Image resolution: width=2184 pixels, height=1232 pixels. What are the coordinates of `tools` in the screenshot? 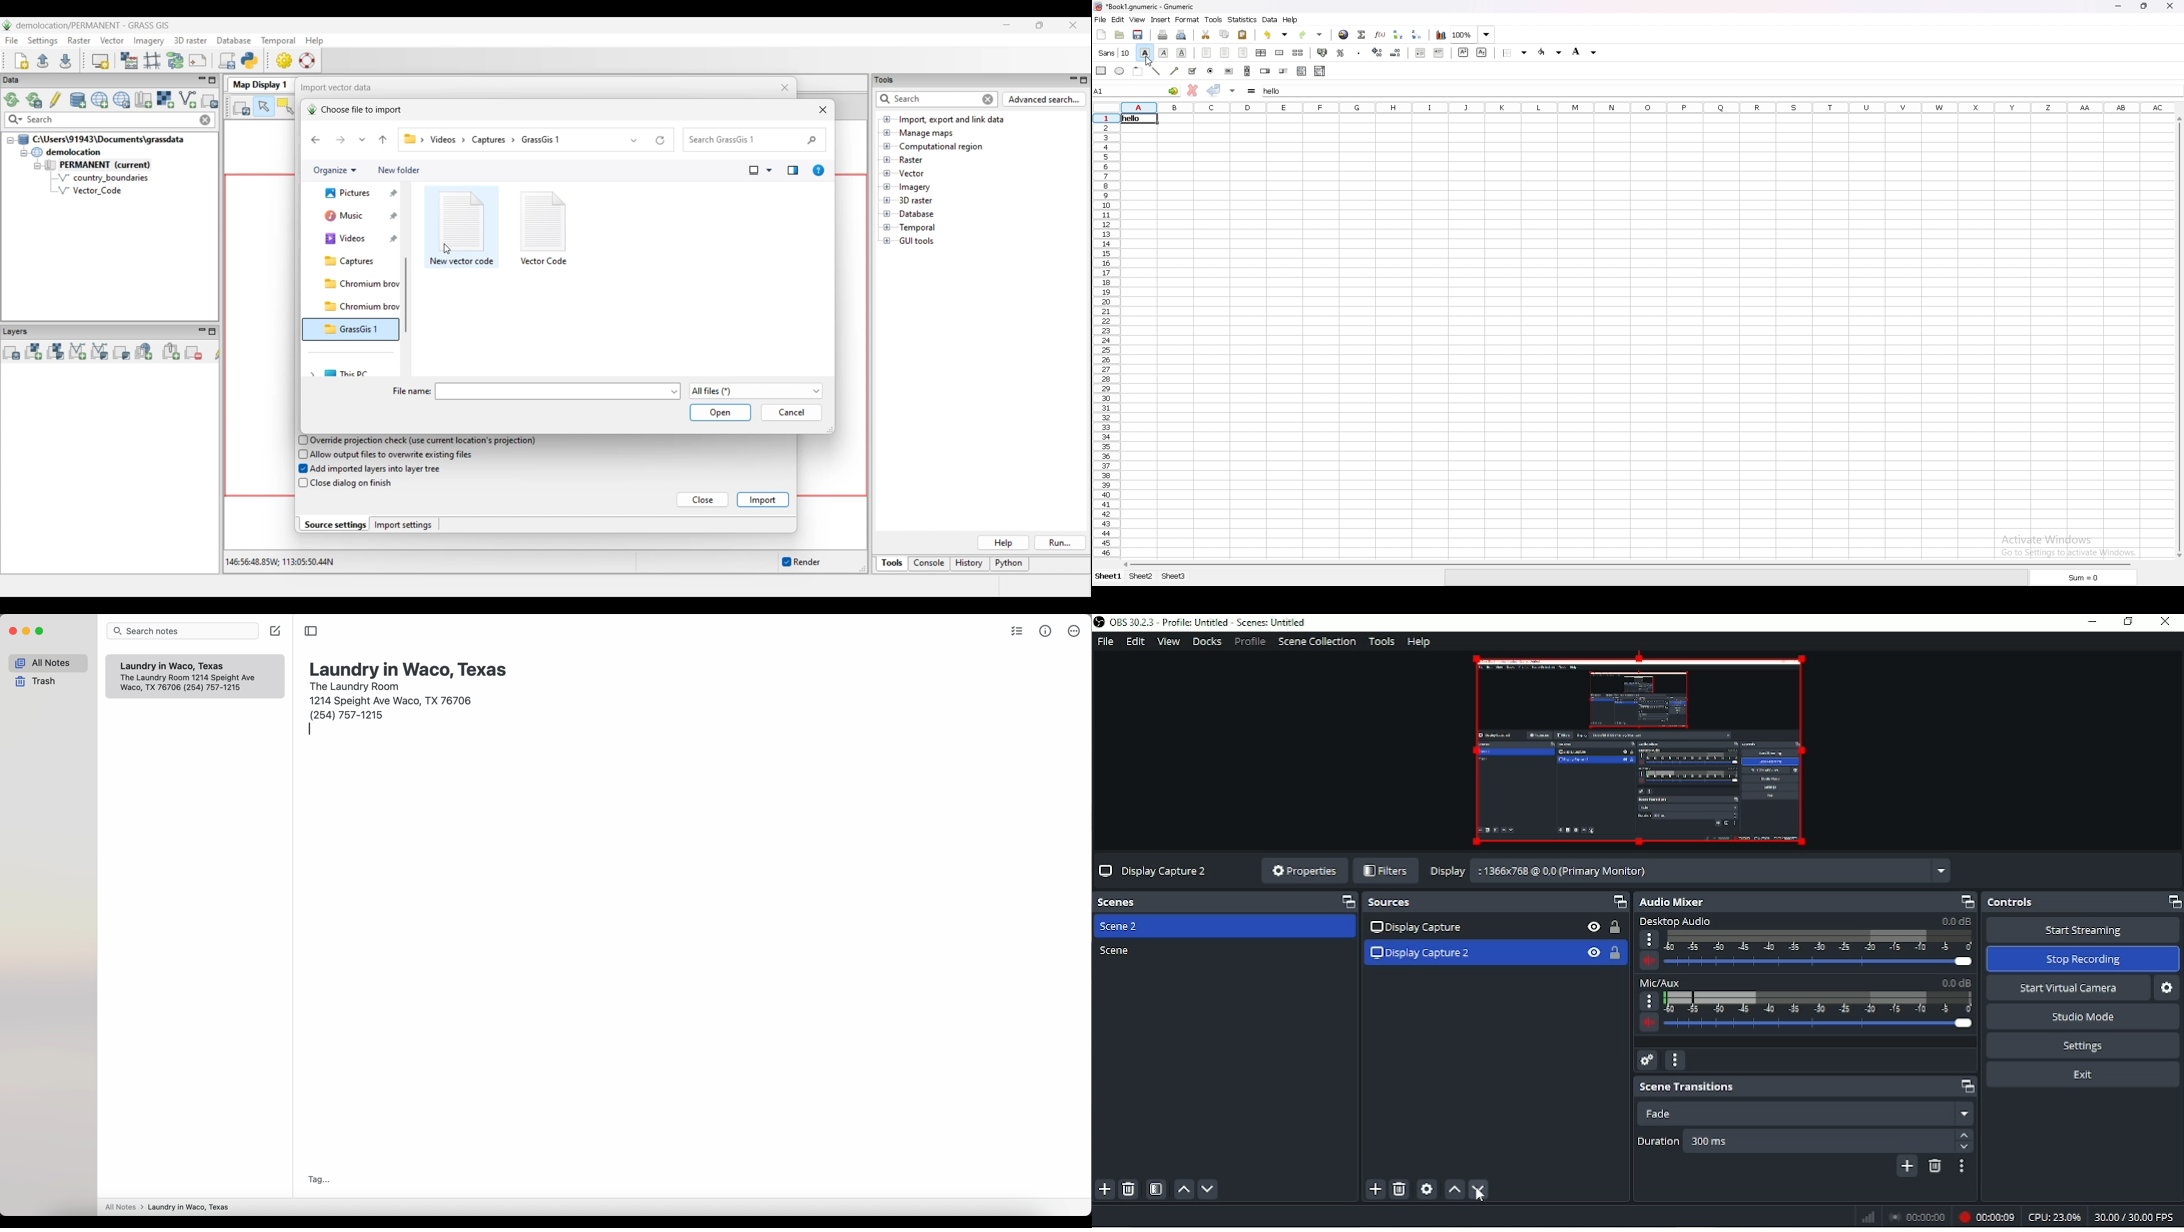 It's located at (1213, 20).